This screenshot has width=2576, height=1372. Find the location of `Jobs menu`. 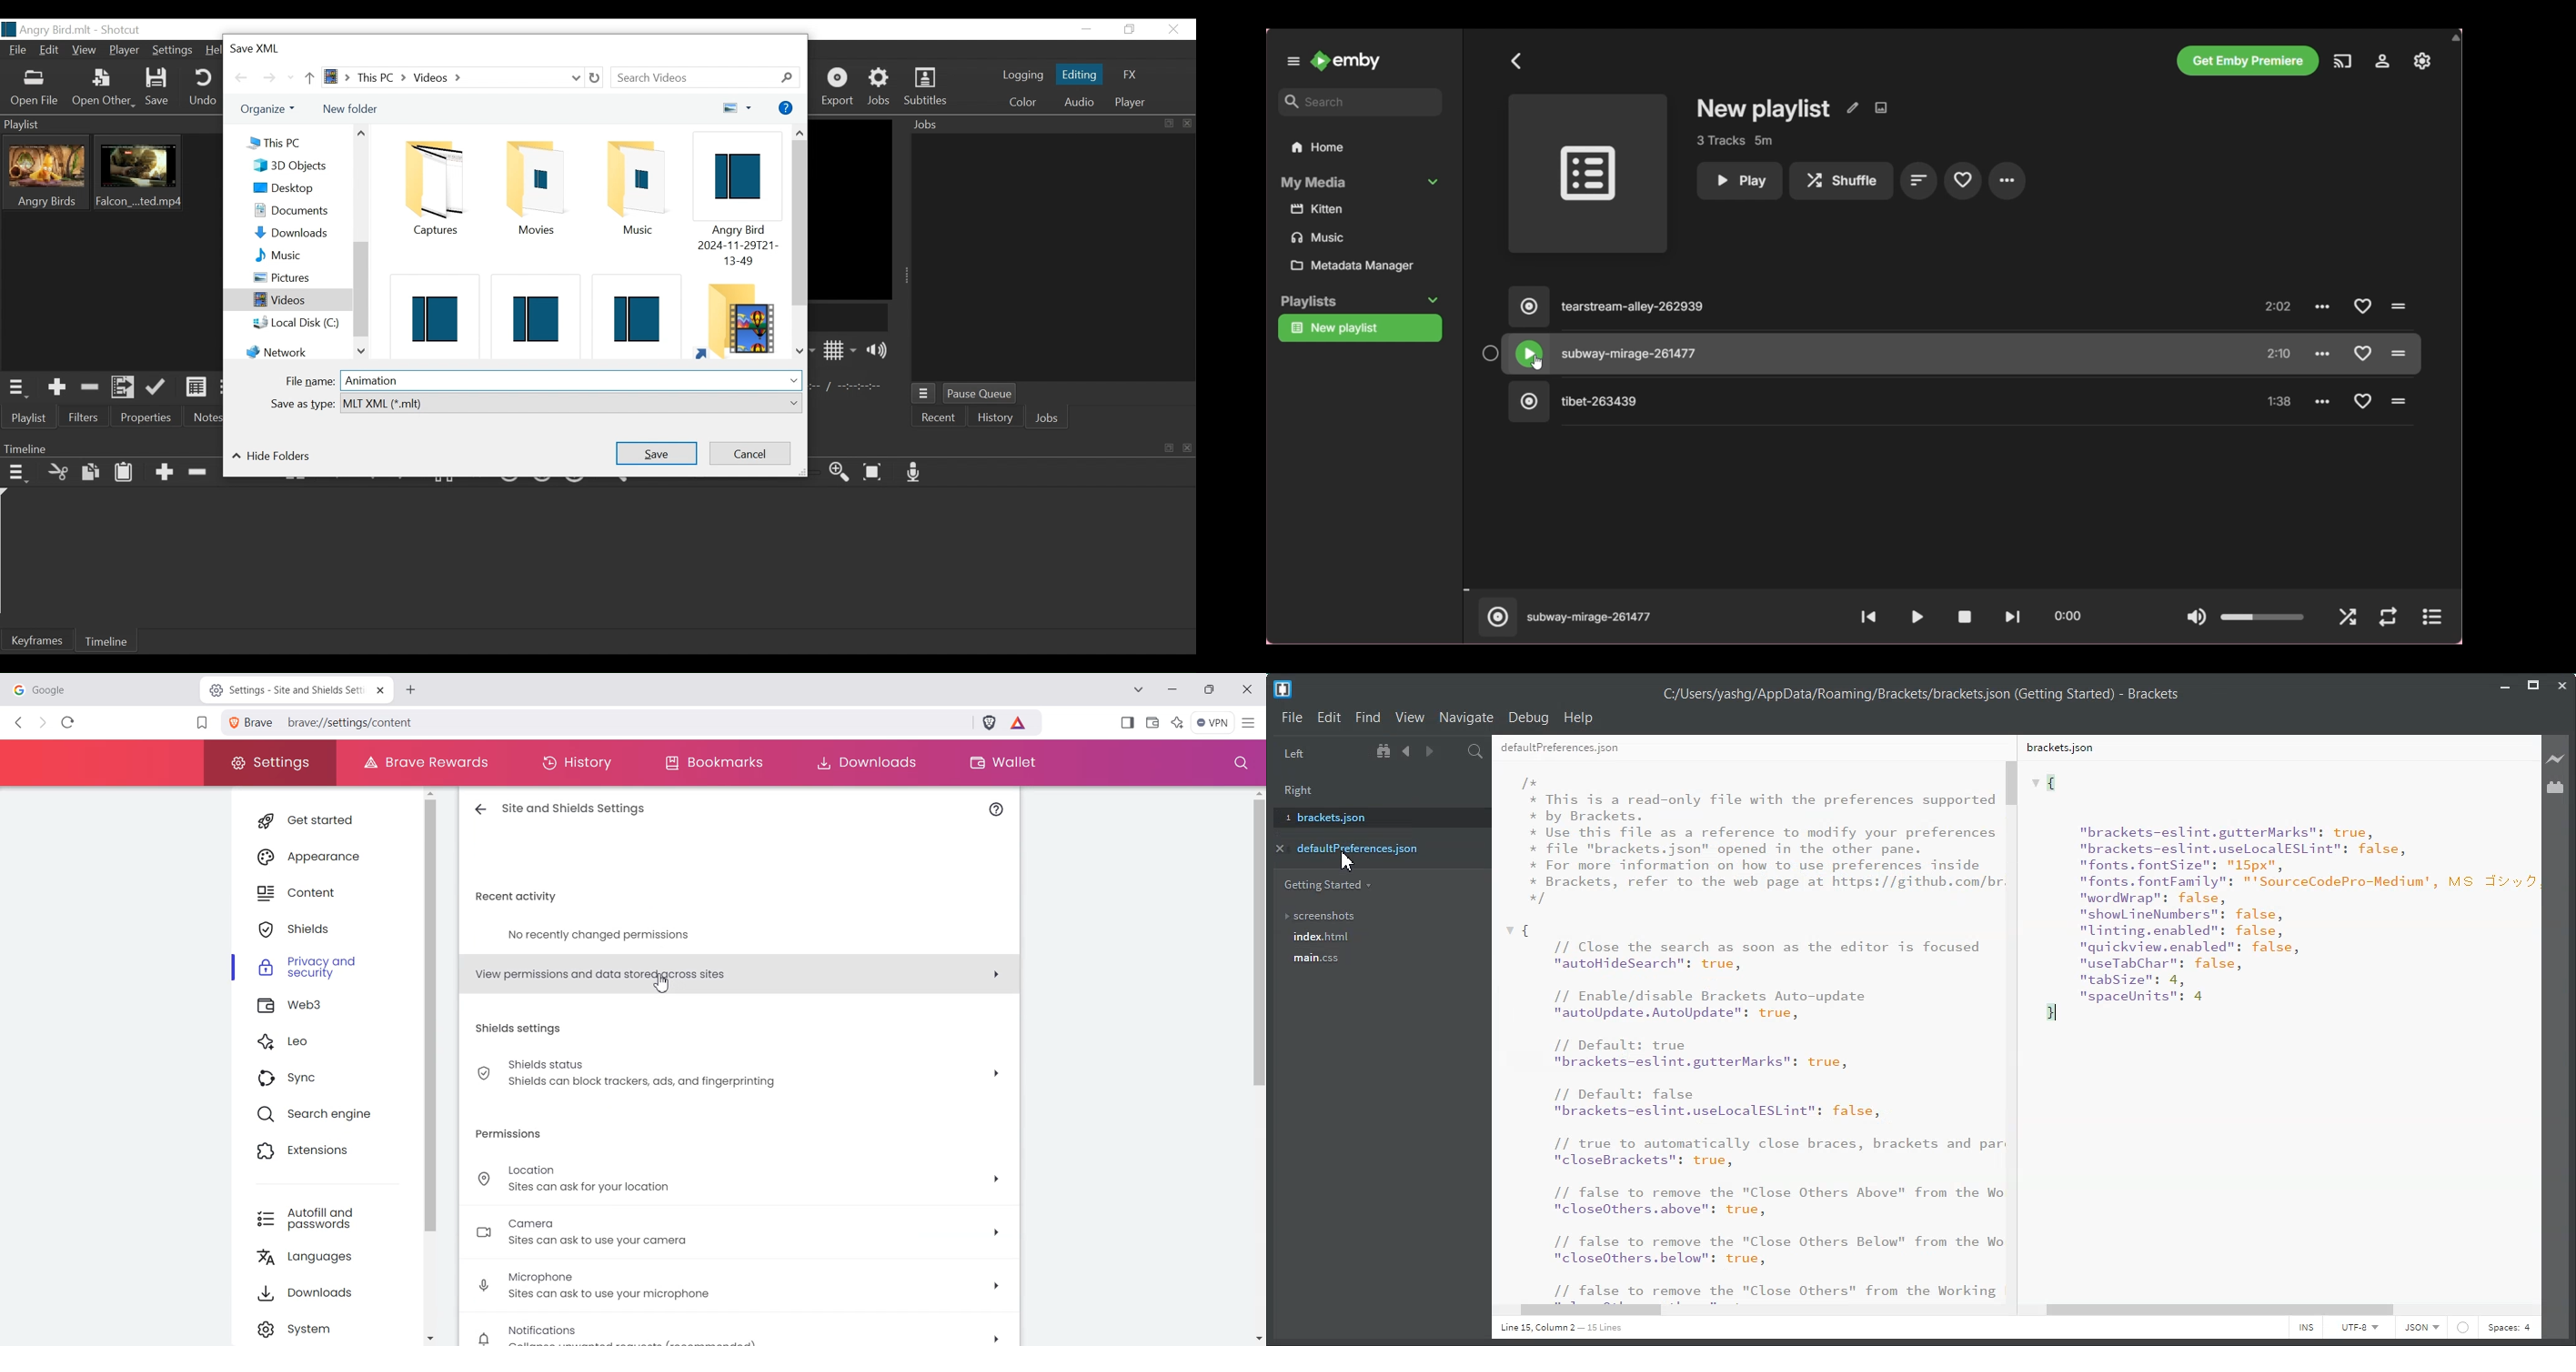

Jobs menu is located at coordinates (924, 394).